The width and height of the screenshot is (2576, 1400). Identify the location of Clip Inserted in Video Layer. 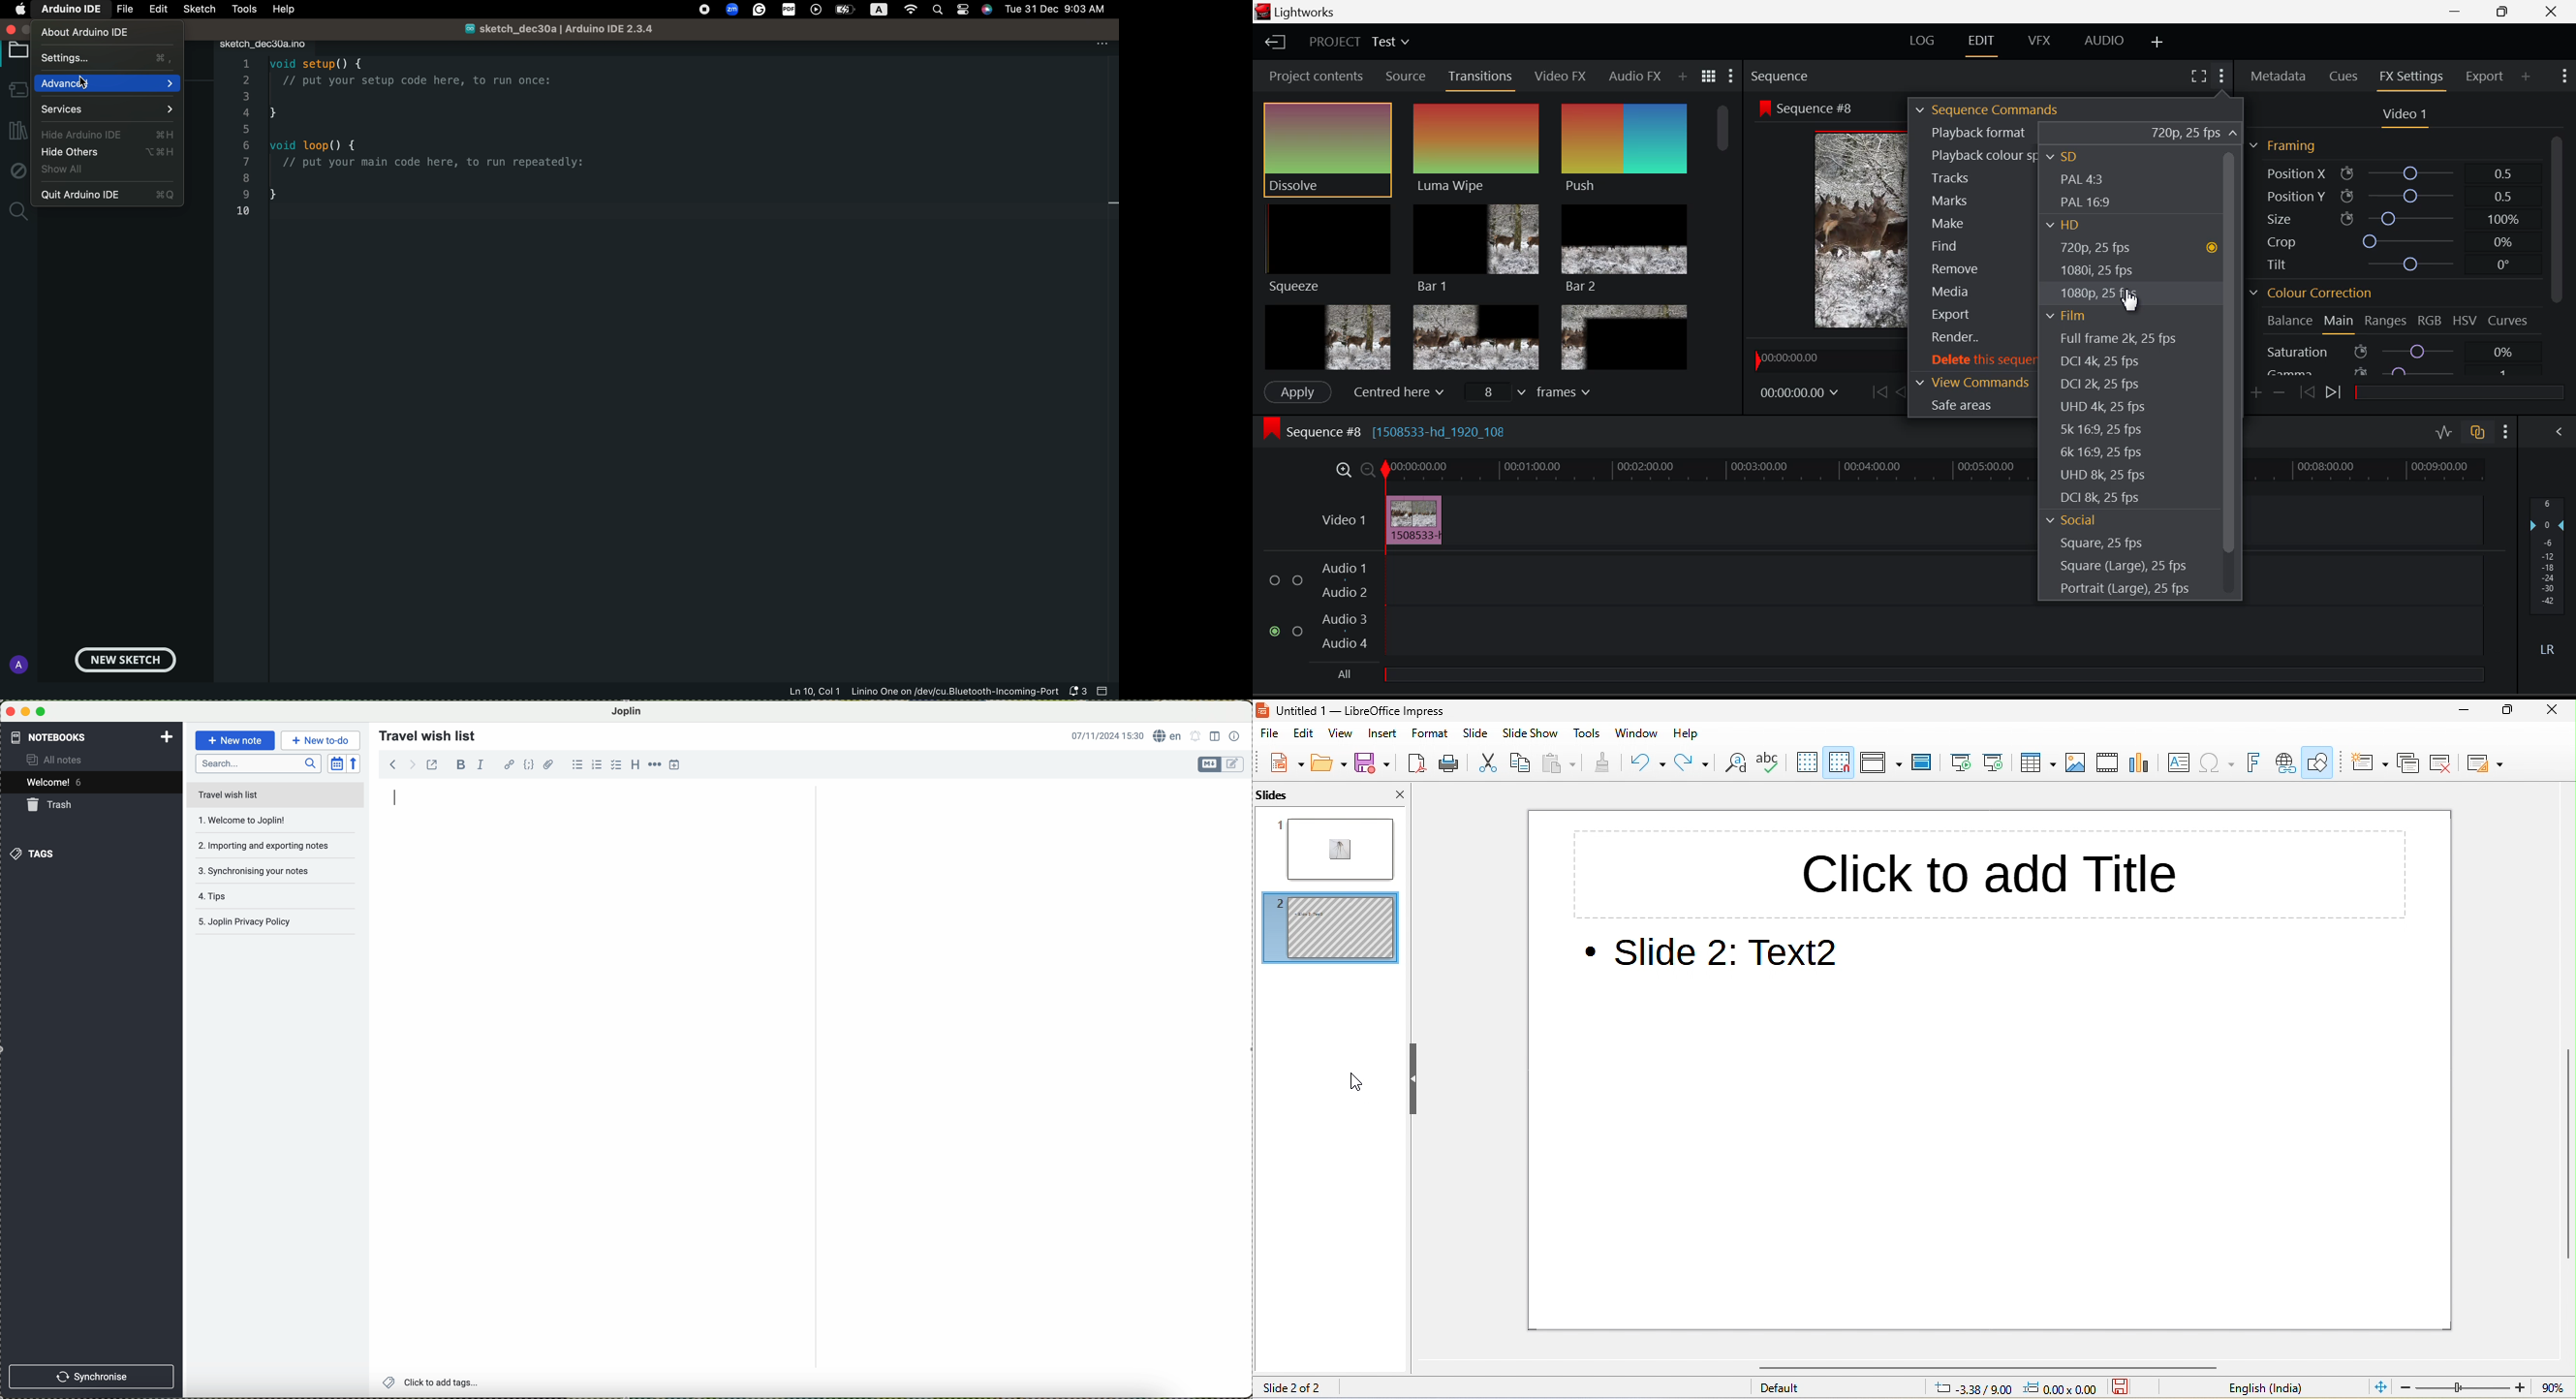
(1668, 520).